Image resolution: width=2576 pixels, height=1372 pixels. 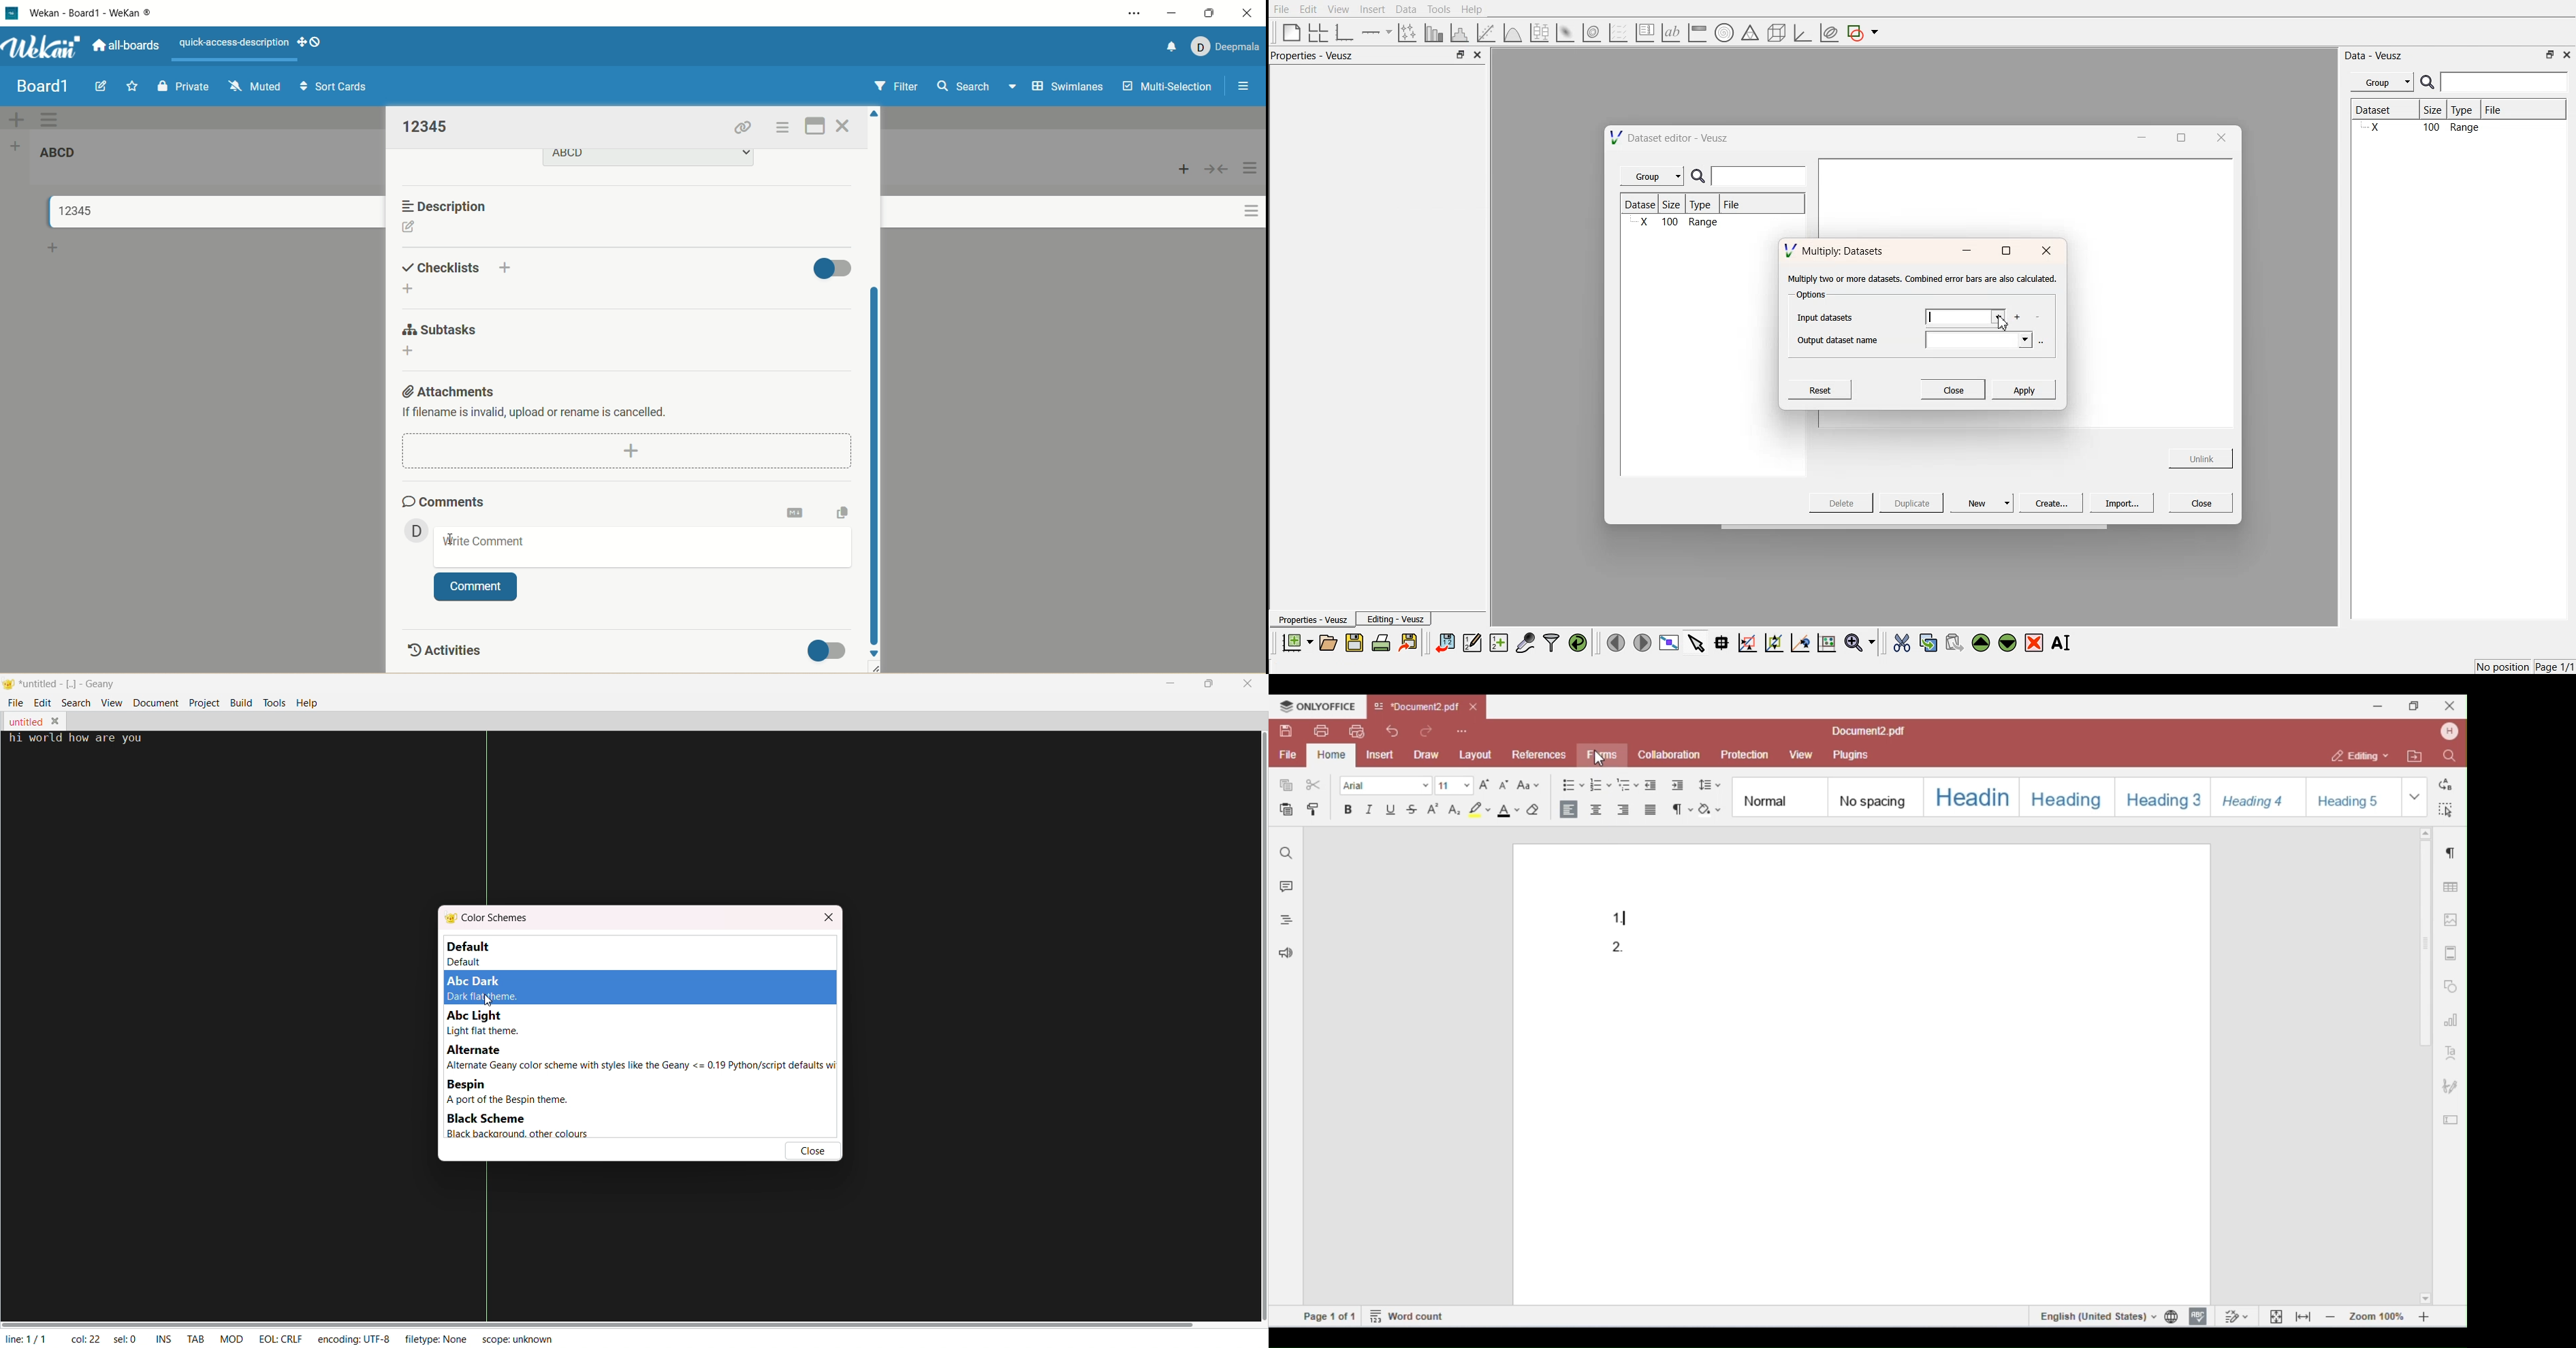 I want to click on toggle, so click(x=830, y=650).